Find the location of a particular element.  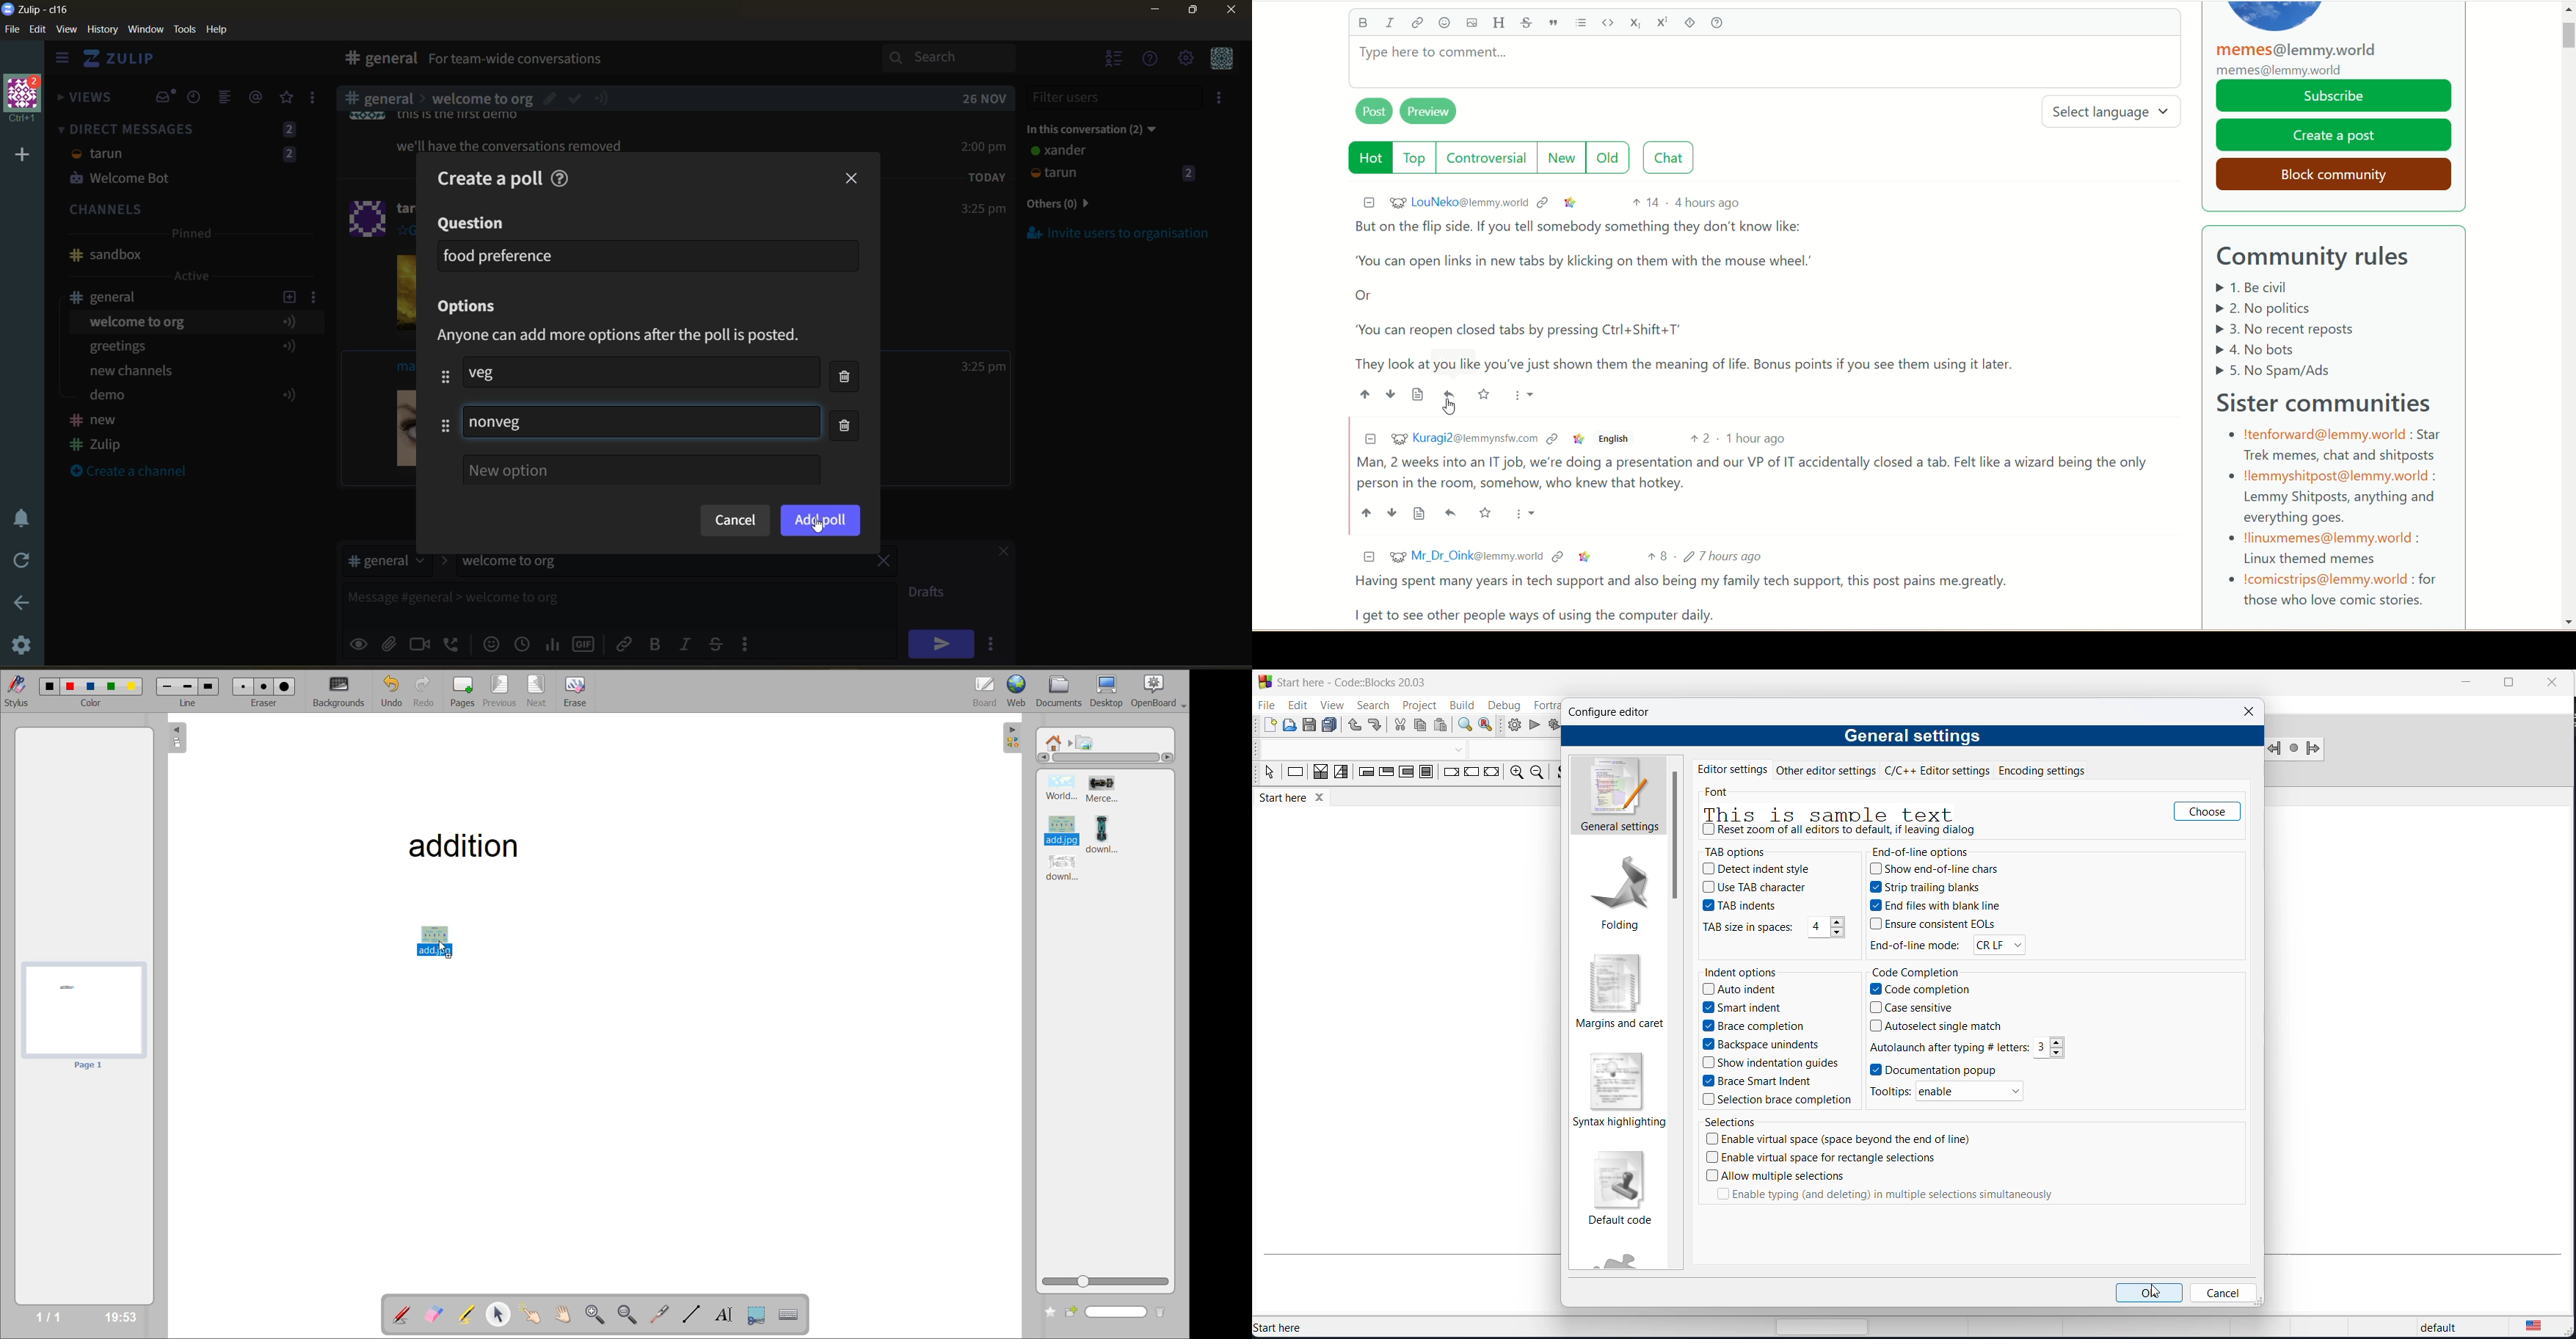

jump forward is located at coordinates (2314, 750).